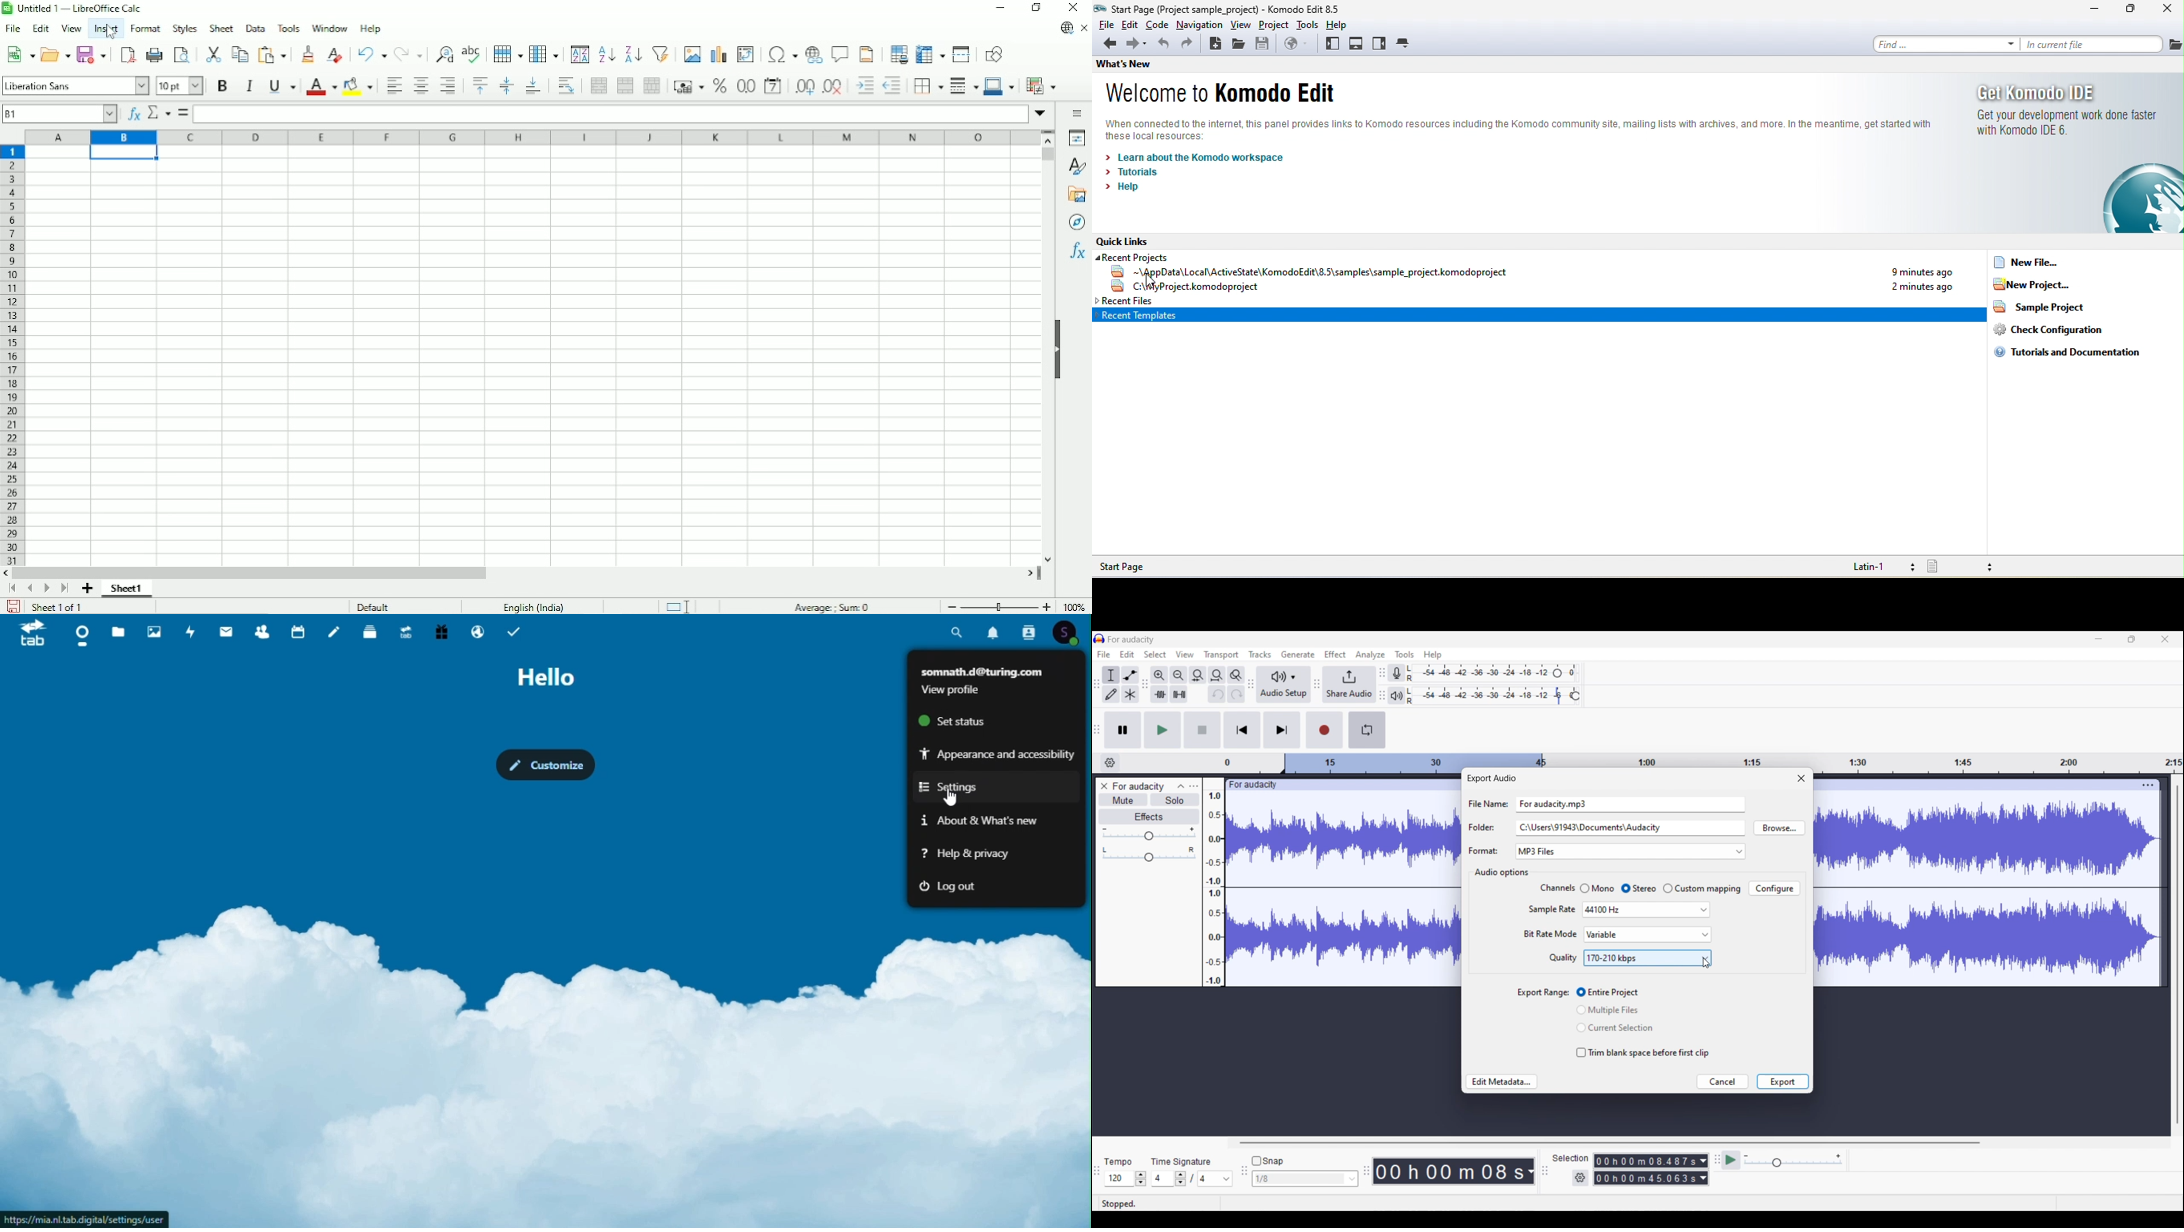  Describe the element at coordinates (1197, 676) in the screenshot. I see `Fit selection to width` at that location.